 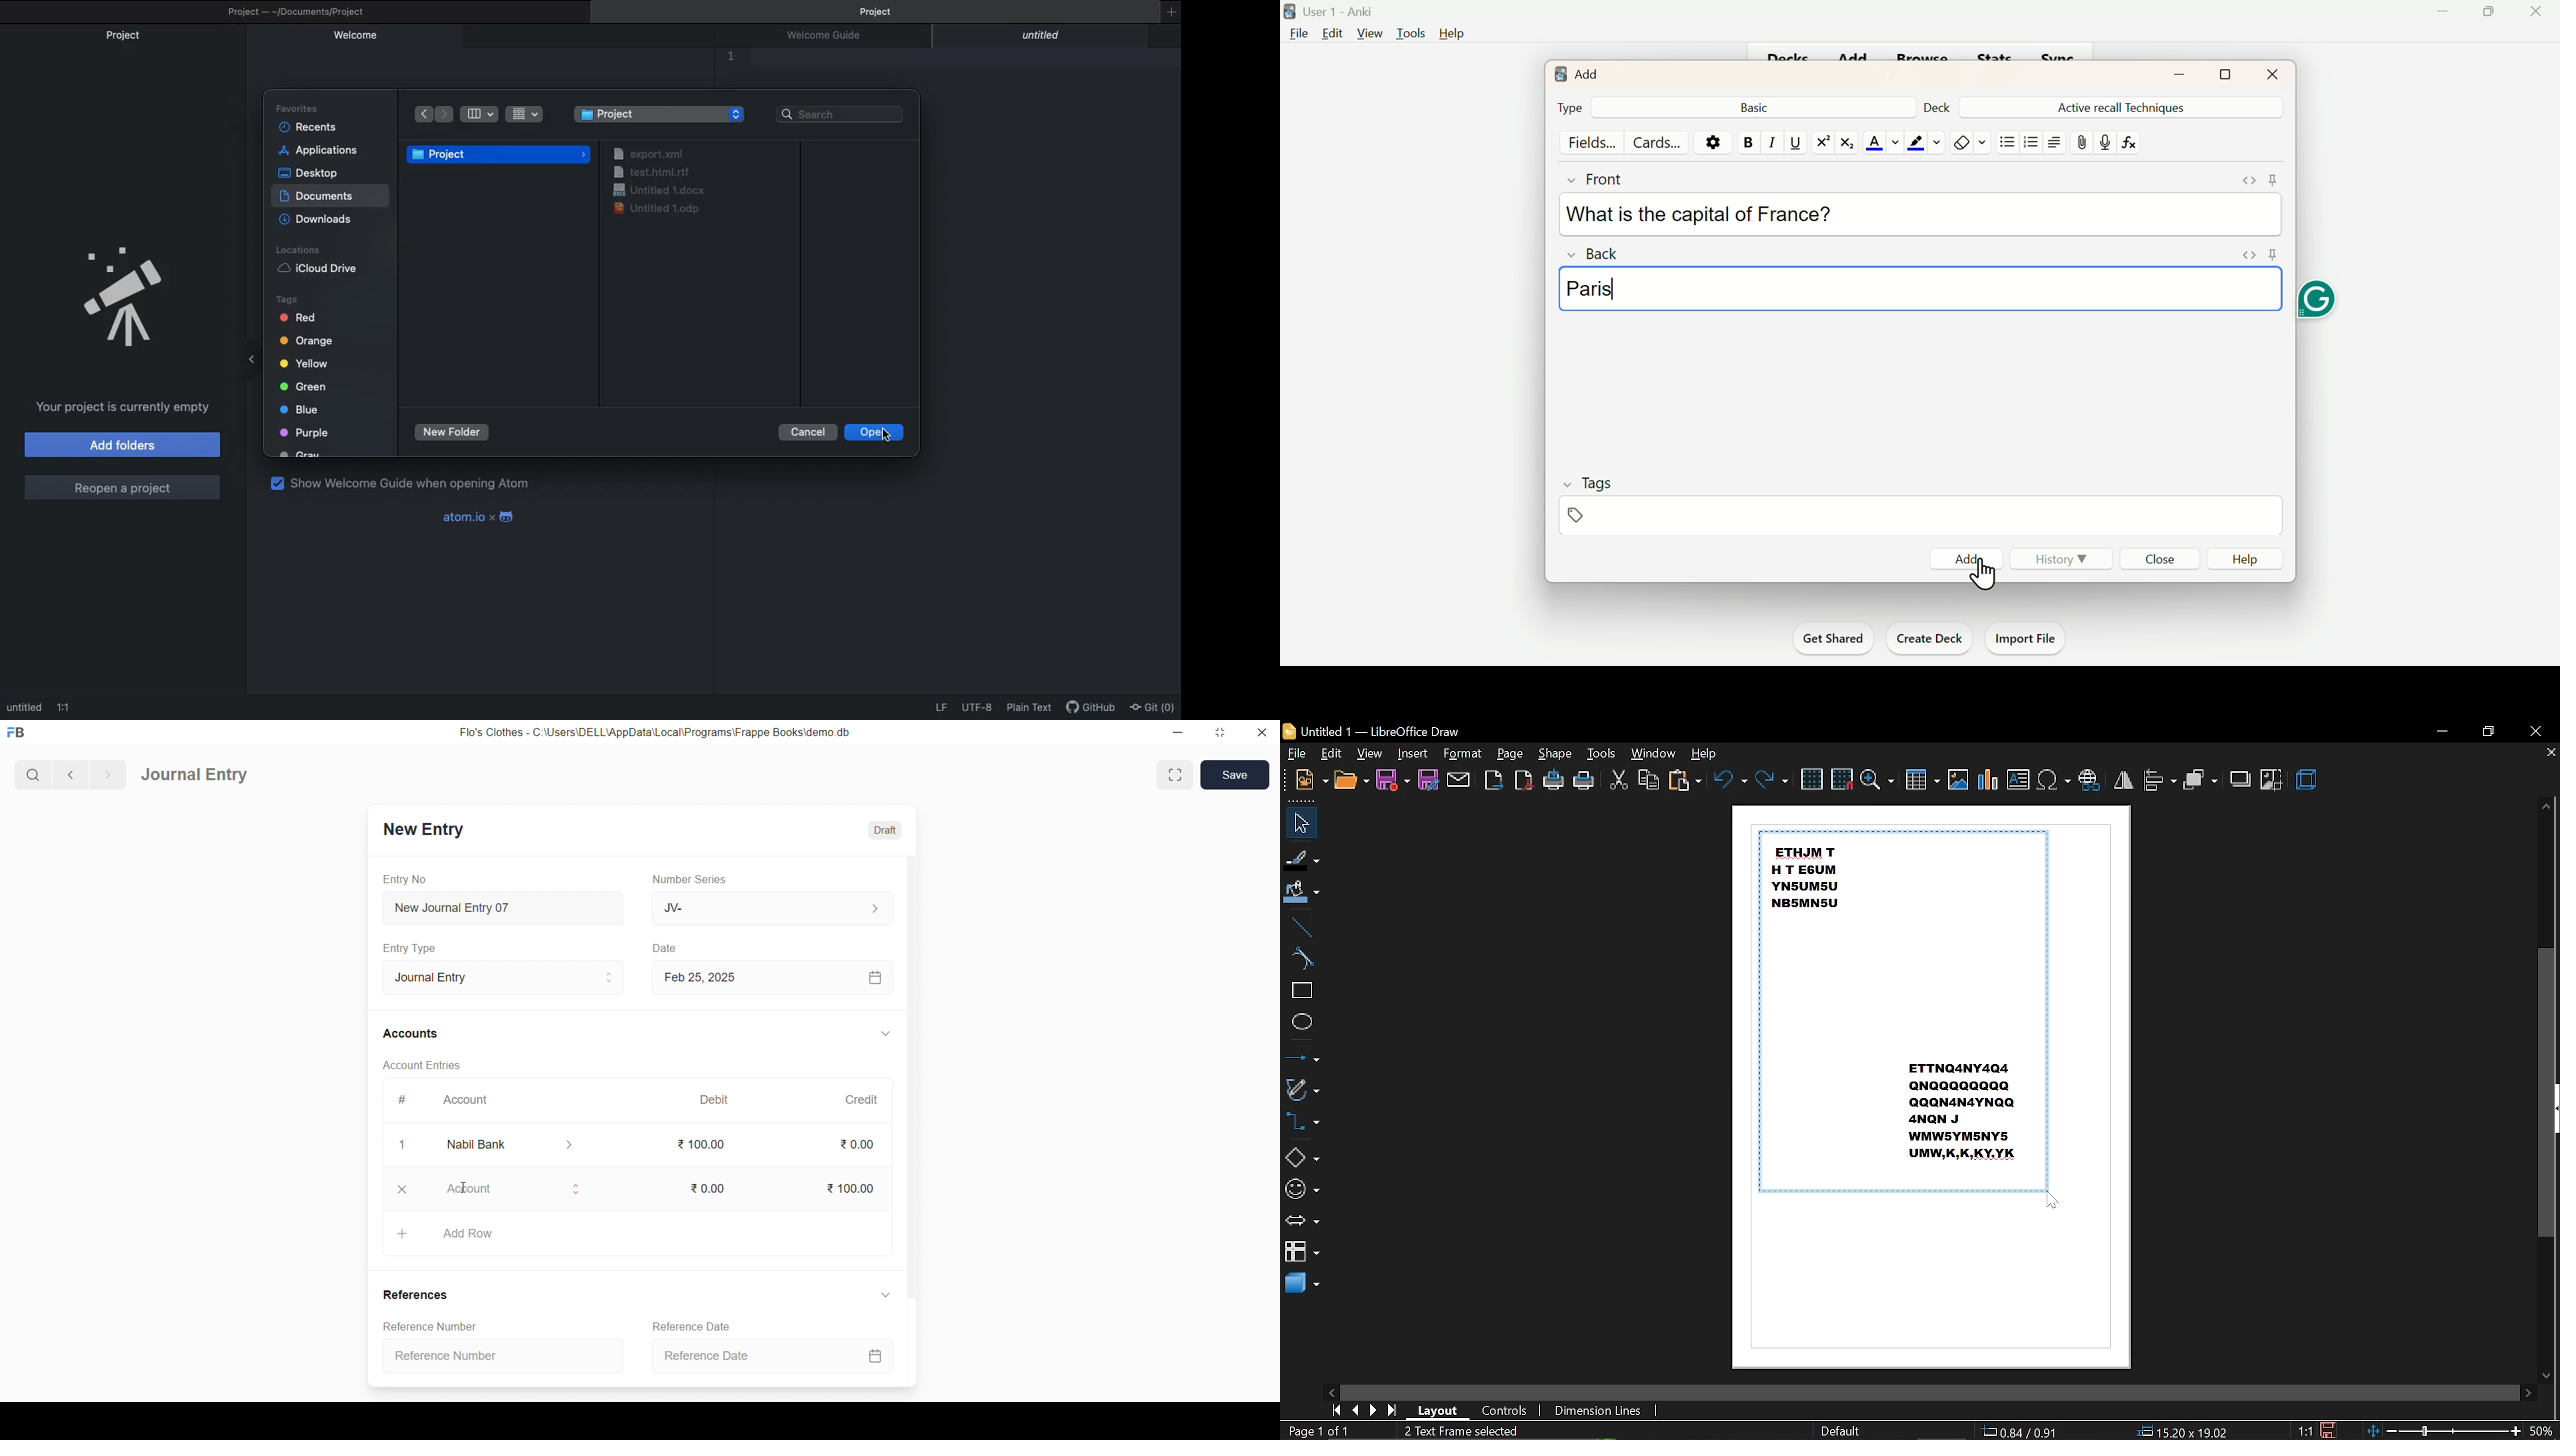 What do you see at coordinates (439, 156) in the screenshot?
I see `Project` at bounding box center [439, 156].